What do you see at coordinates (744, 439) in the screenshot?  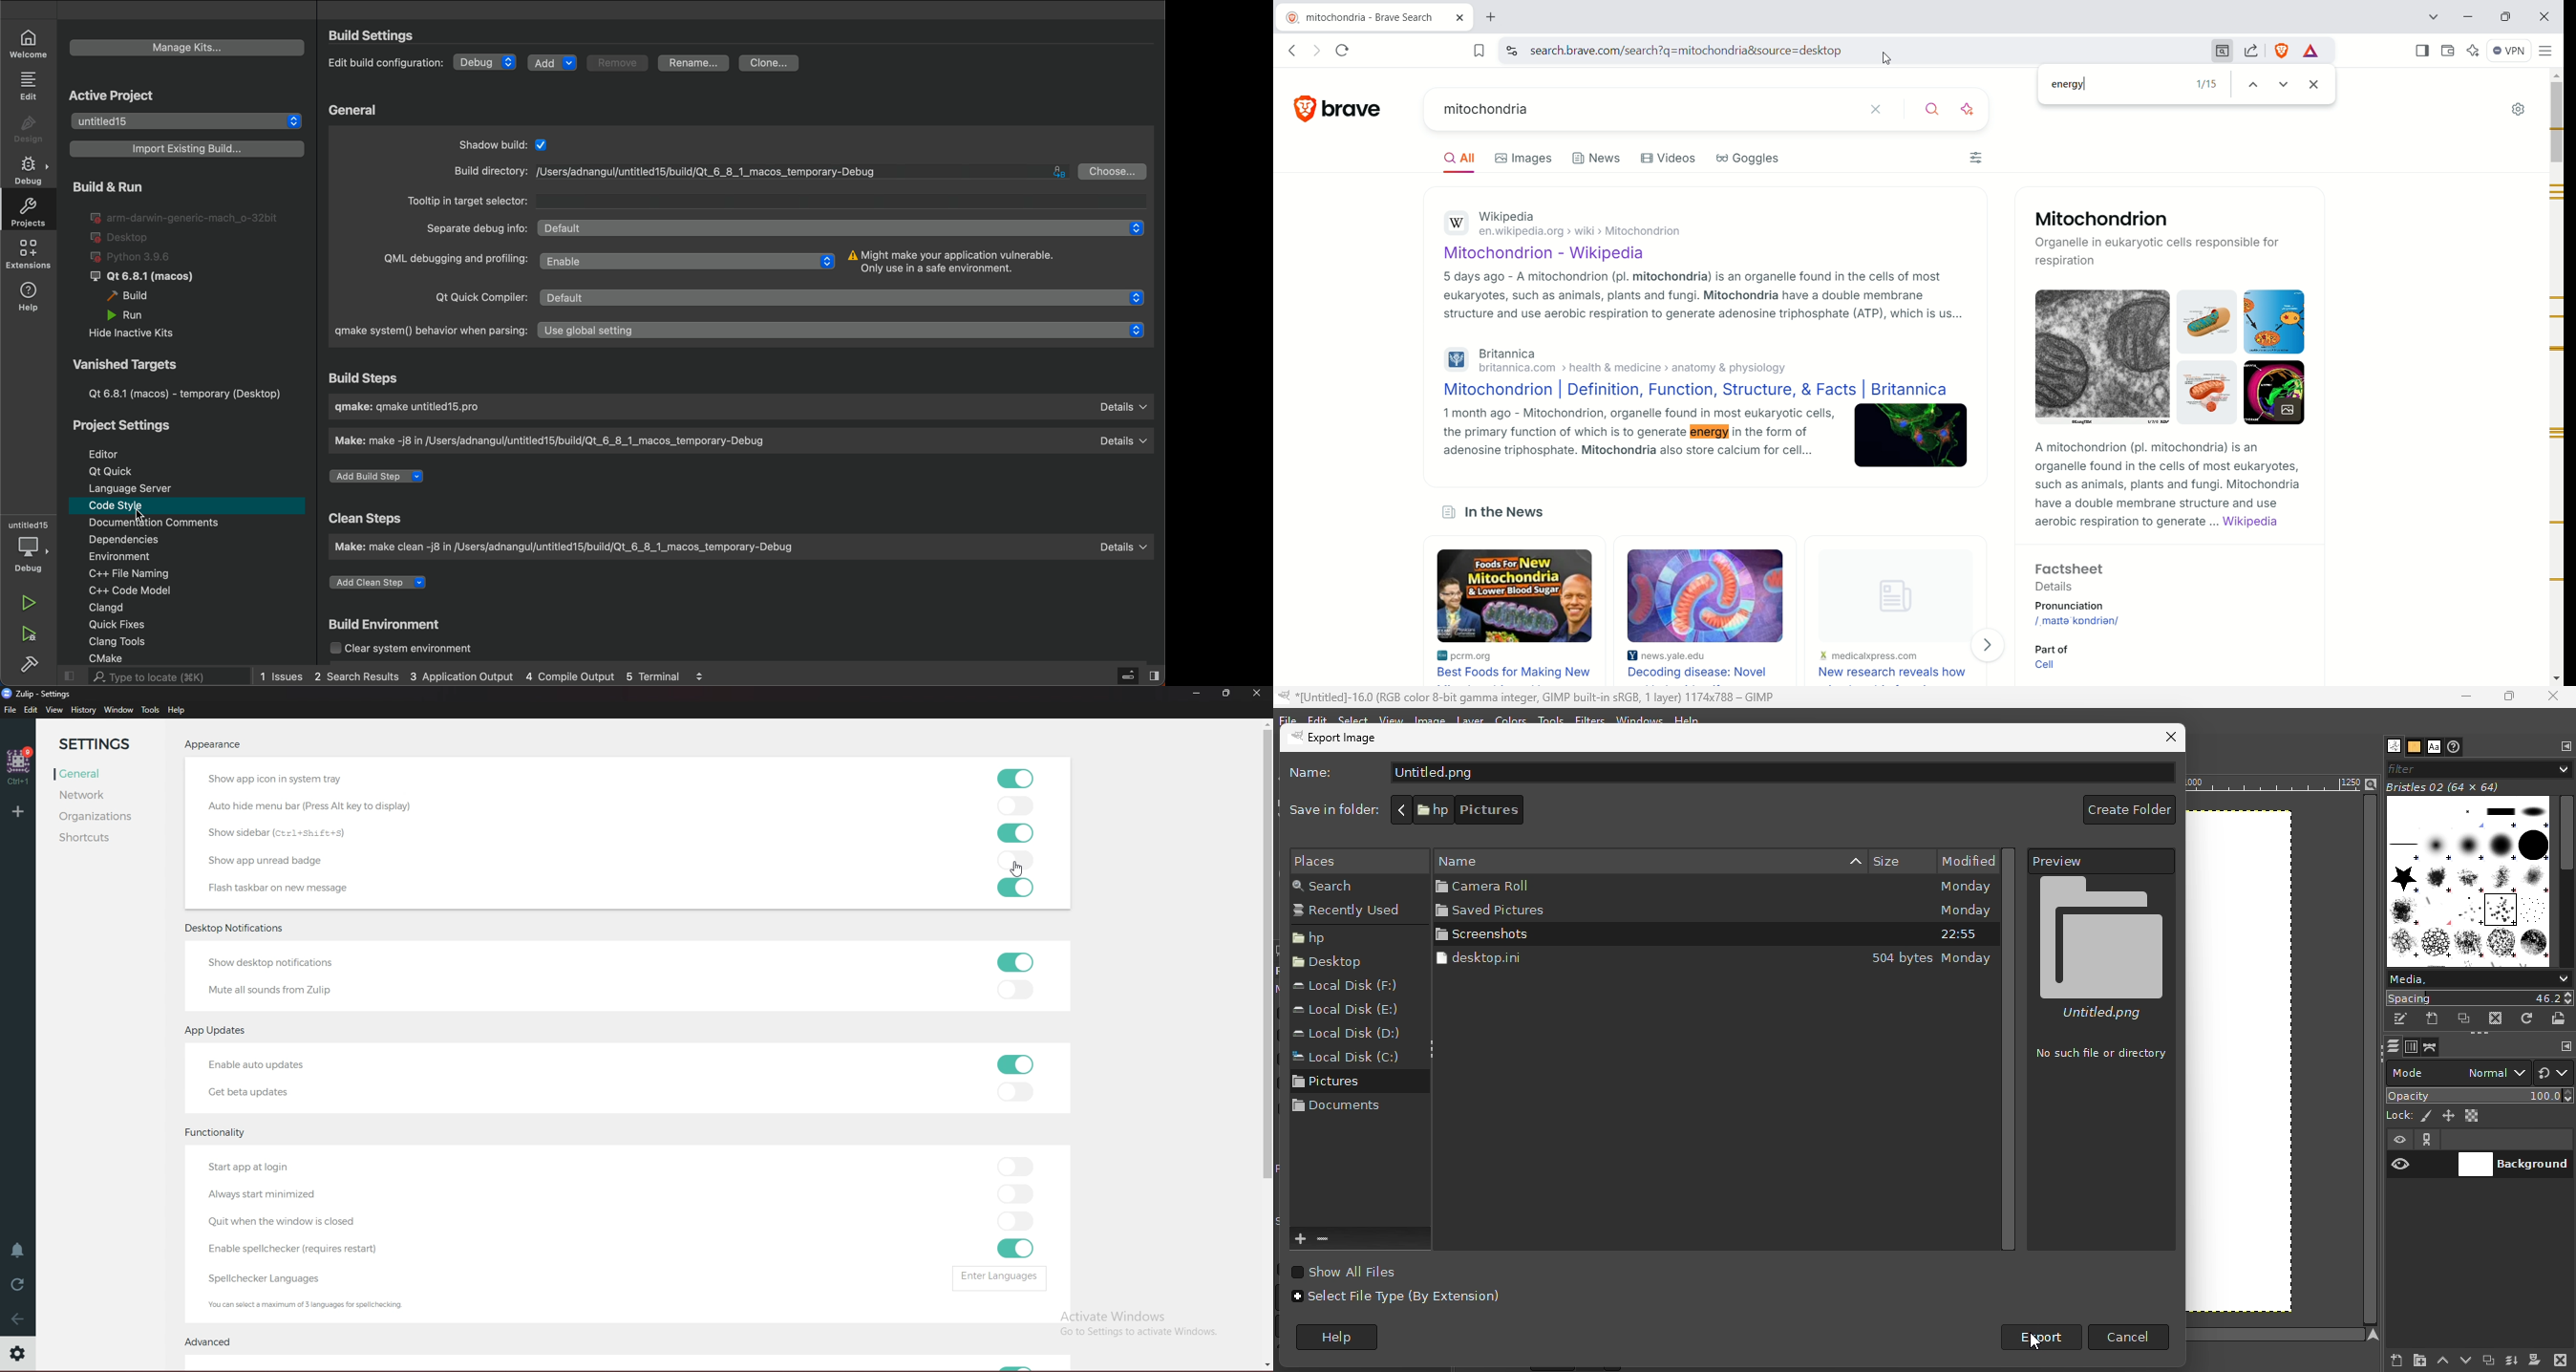 I see `debug type` at bounding box center [744, 439].